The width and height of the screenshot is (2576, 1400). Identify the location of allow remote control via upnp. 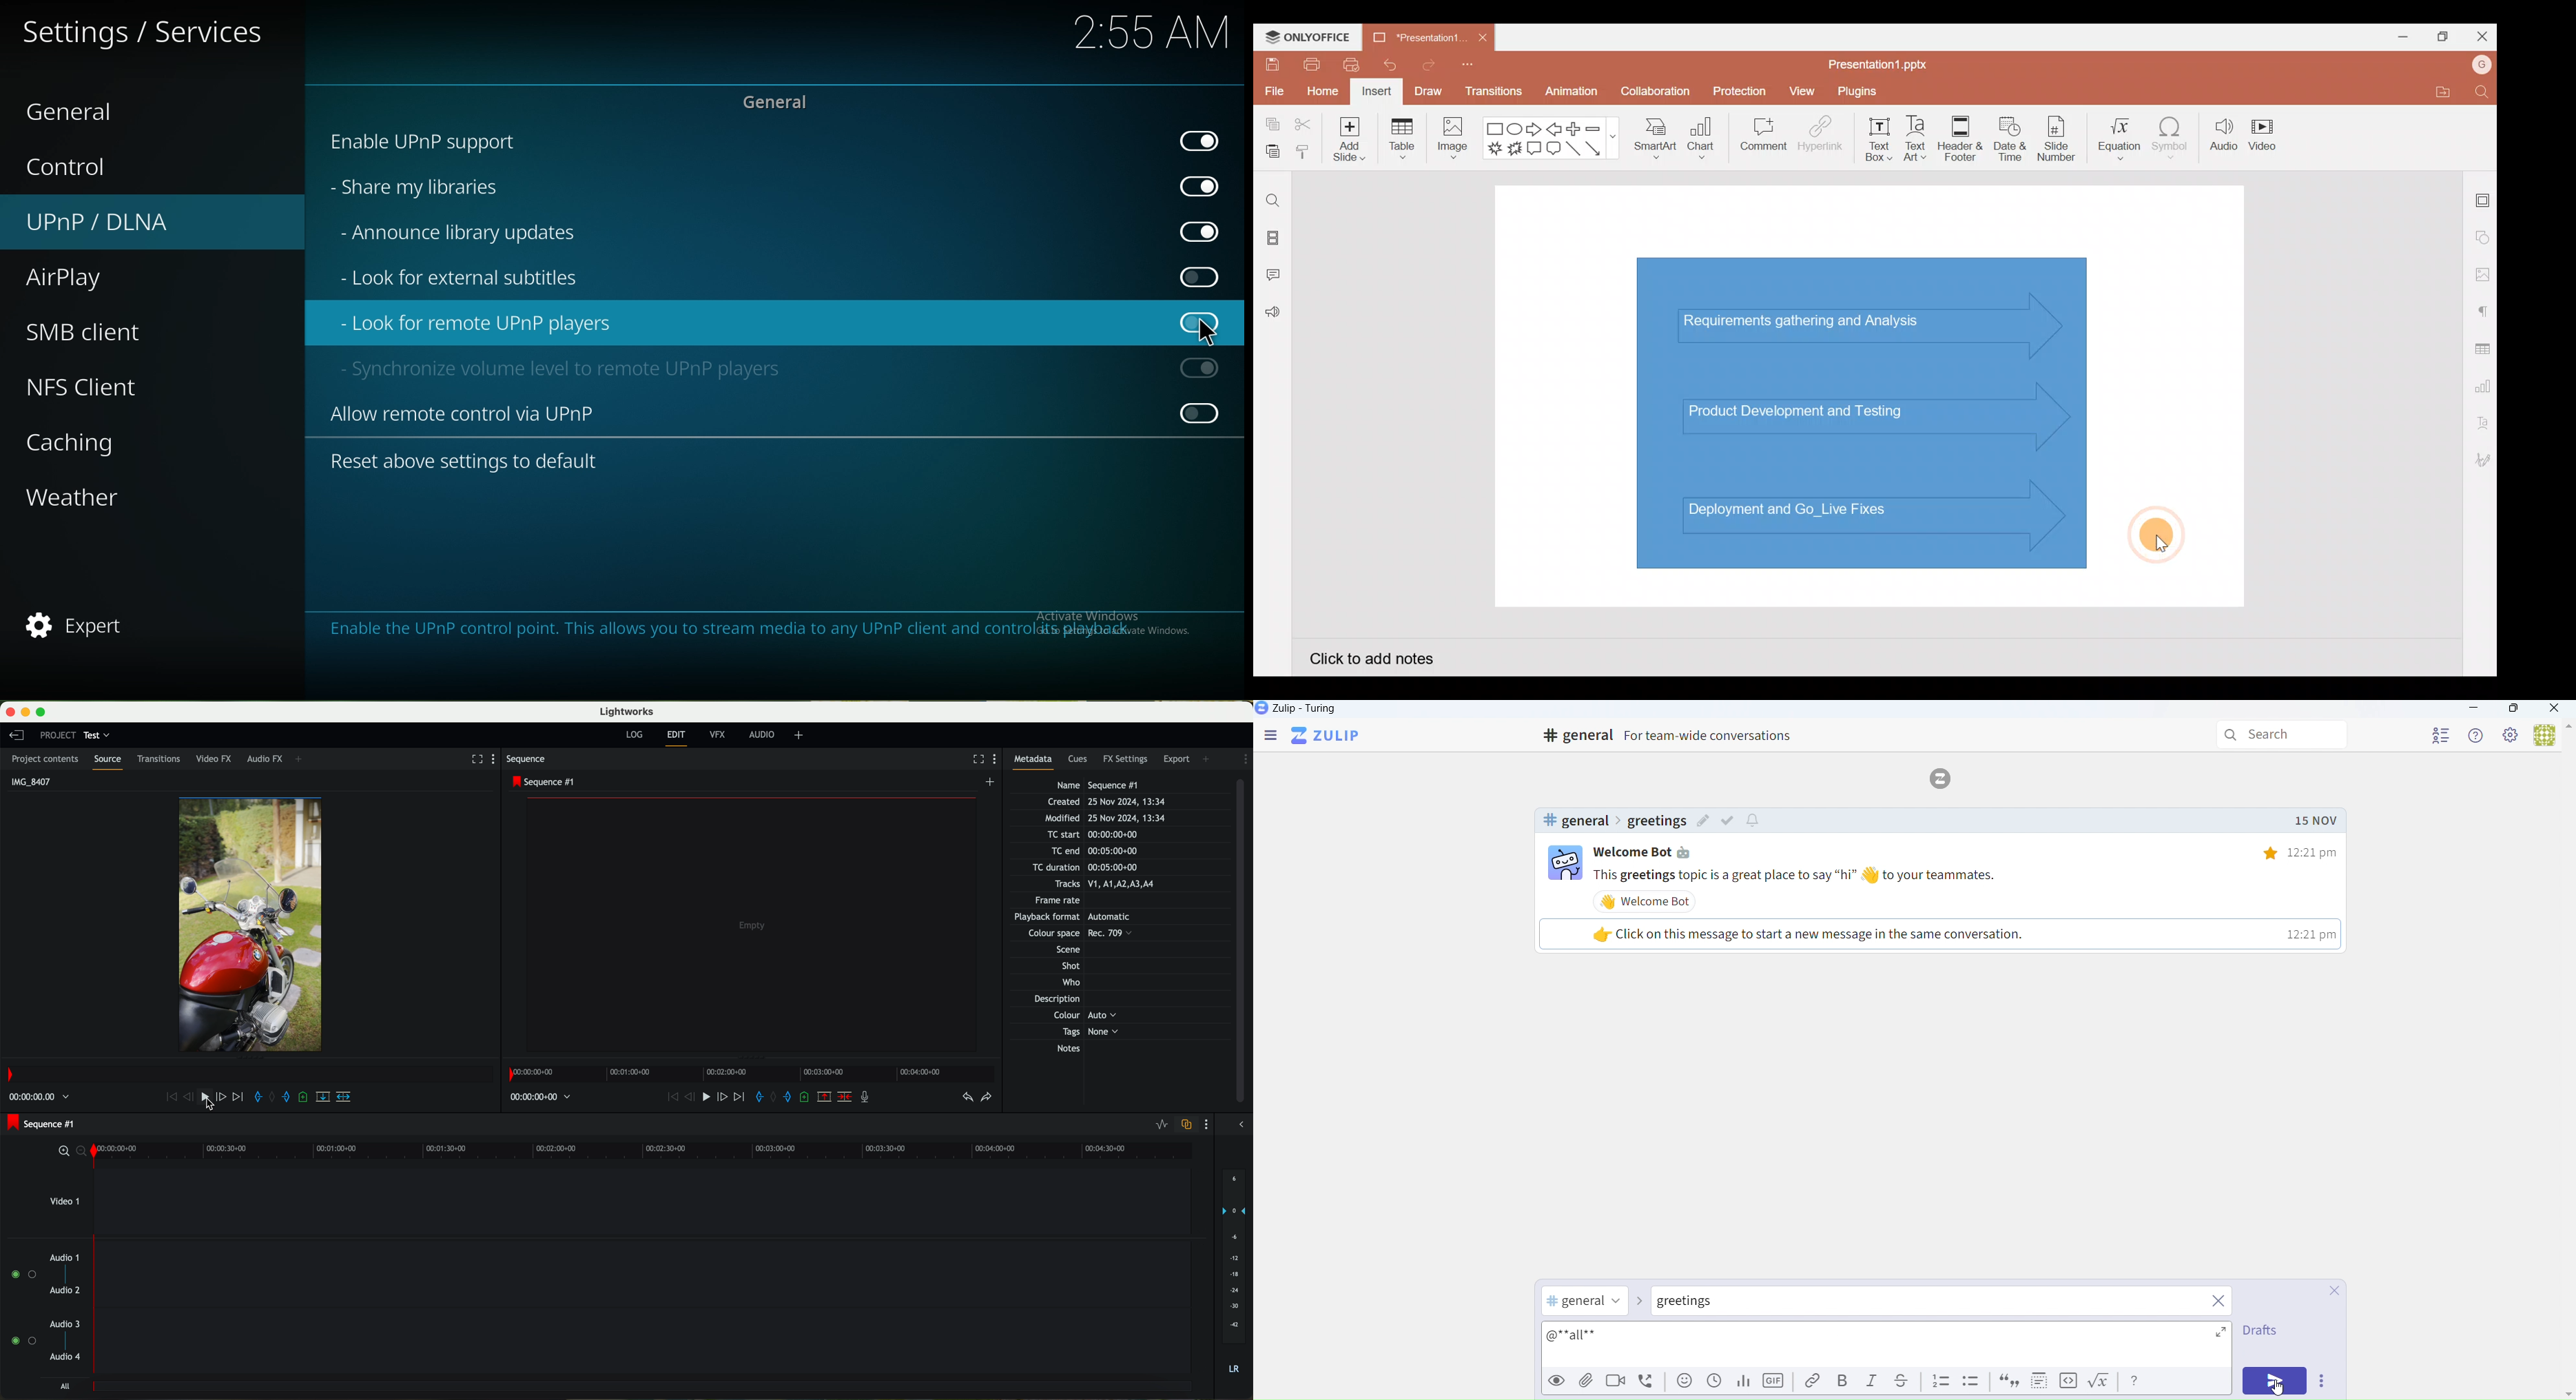
(478, 413).